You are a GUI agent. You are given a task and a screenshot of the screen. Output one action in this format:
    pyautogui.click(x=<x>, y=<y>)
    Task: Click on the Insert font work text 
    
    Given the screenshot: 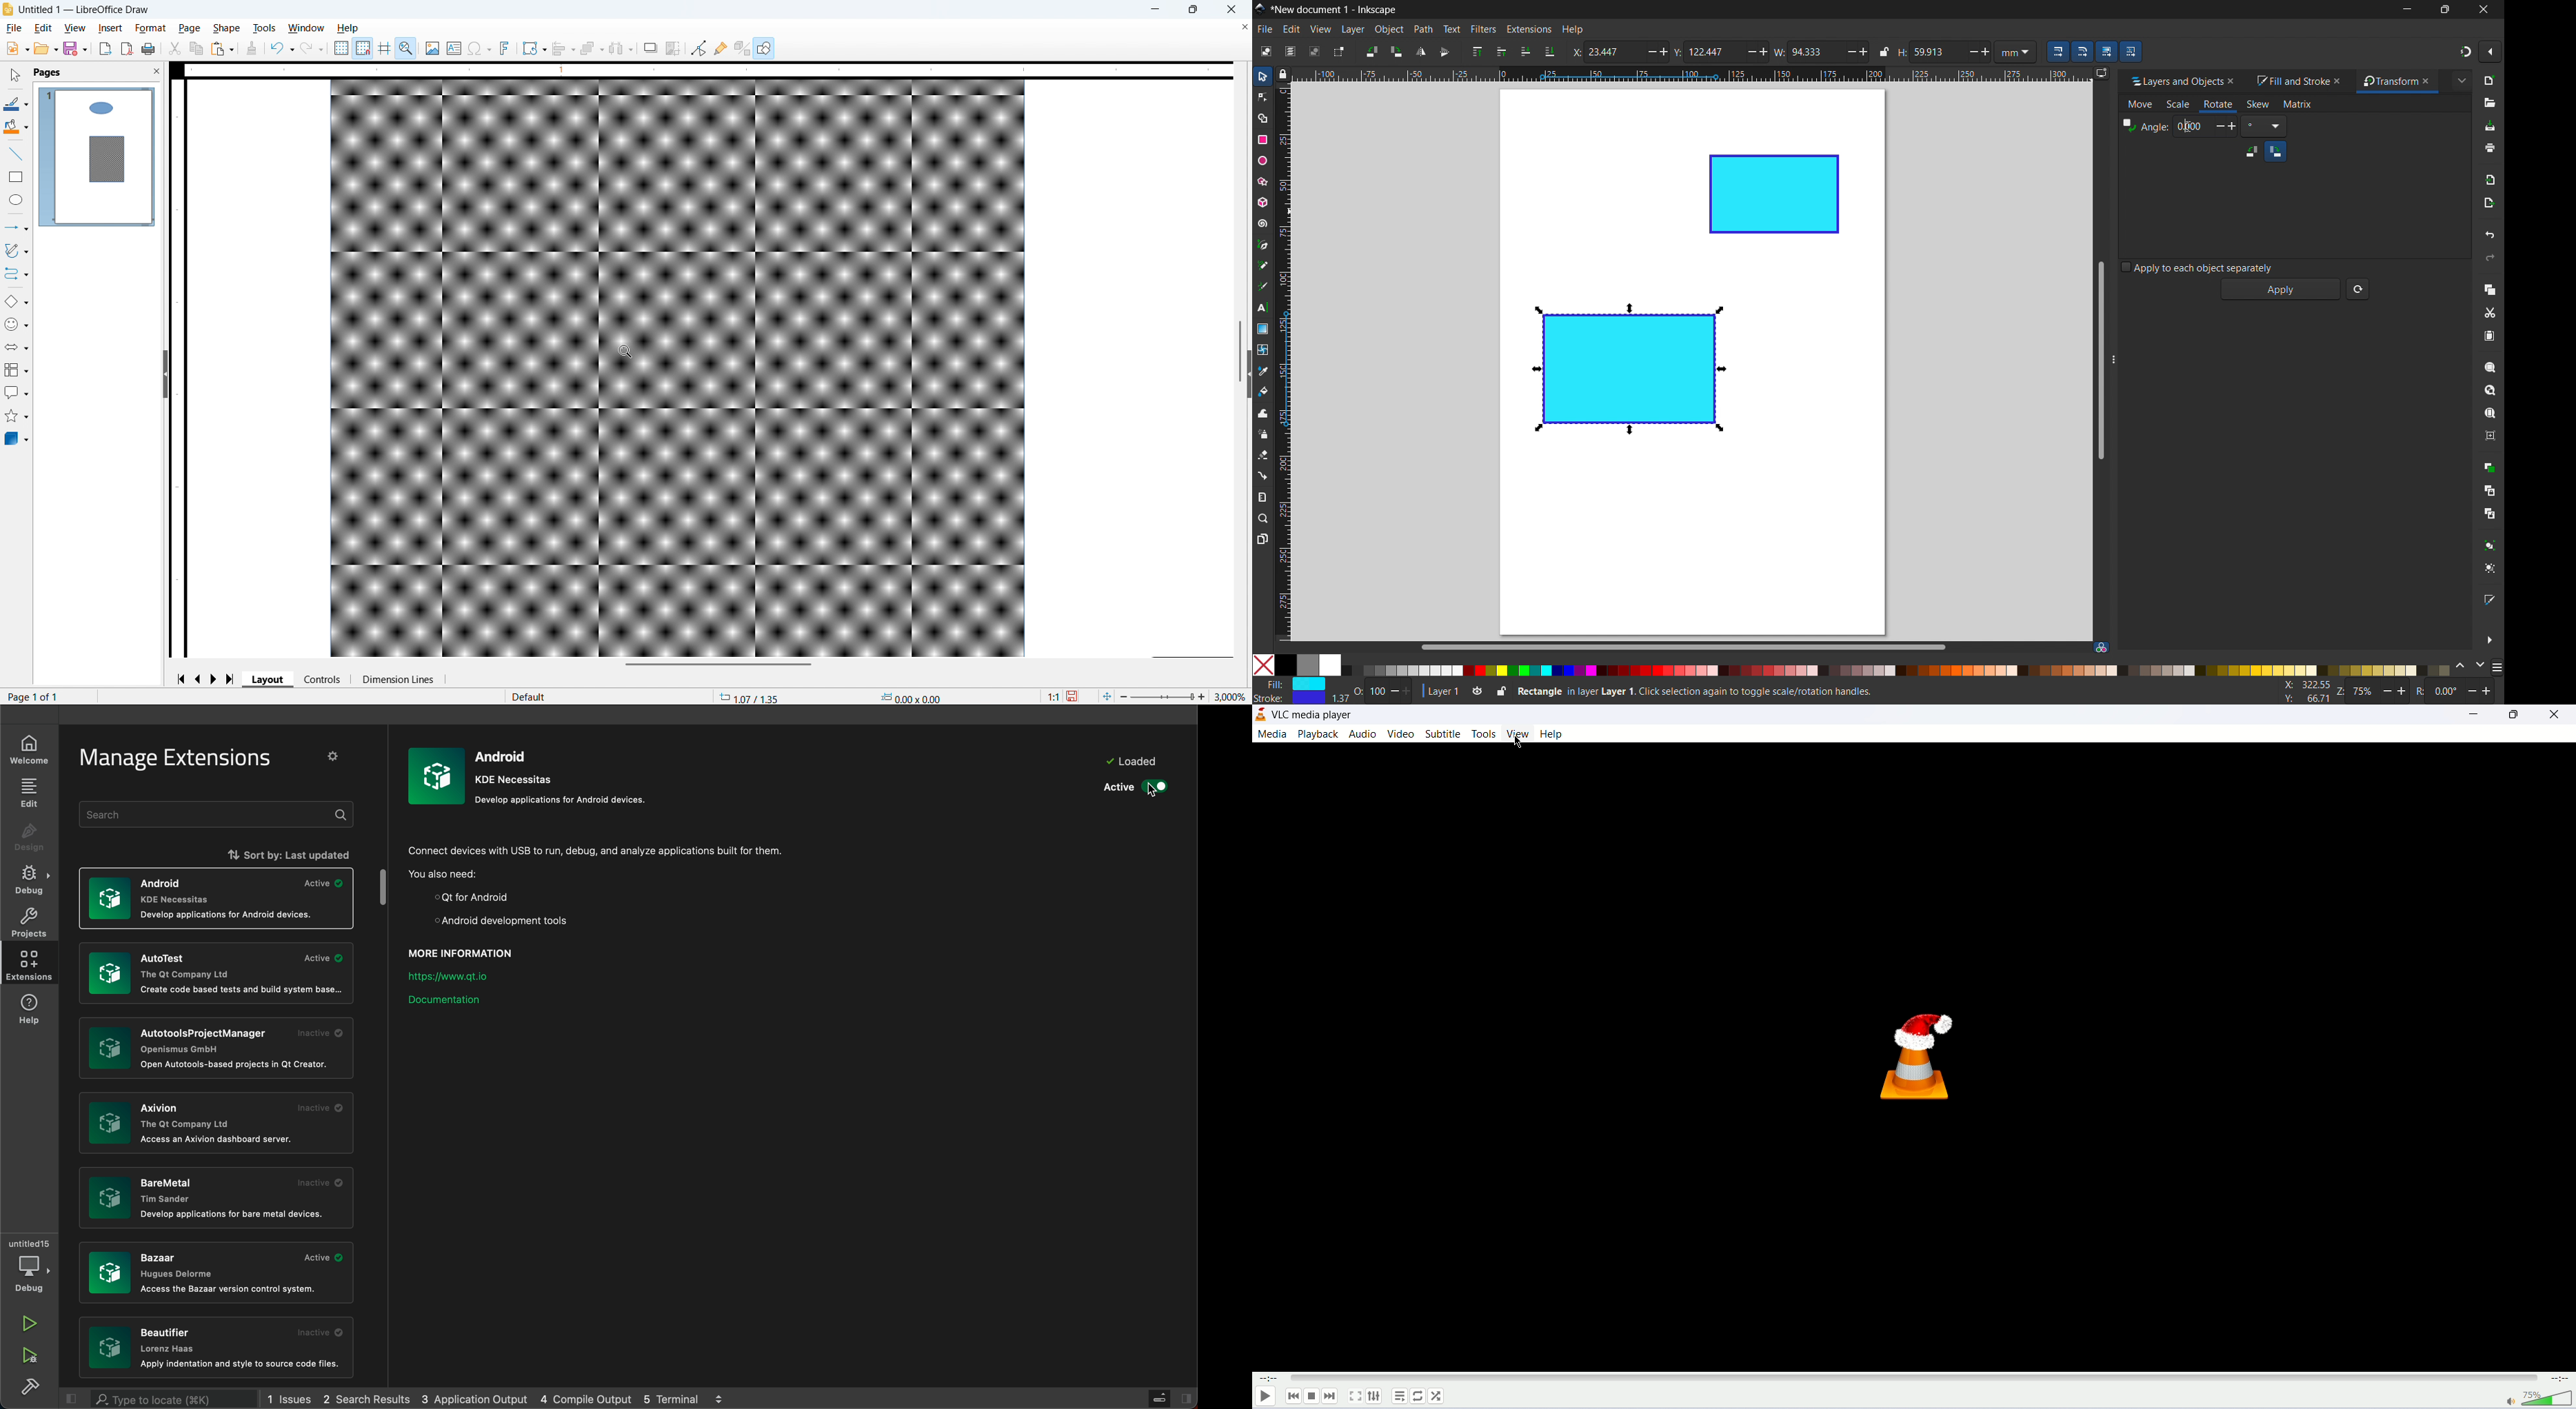 What is the action you would take?
    pyautogui.click(x=506, y=48)
    